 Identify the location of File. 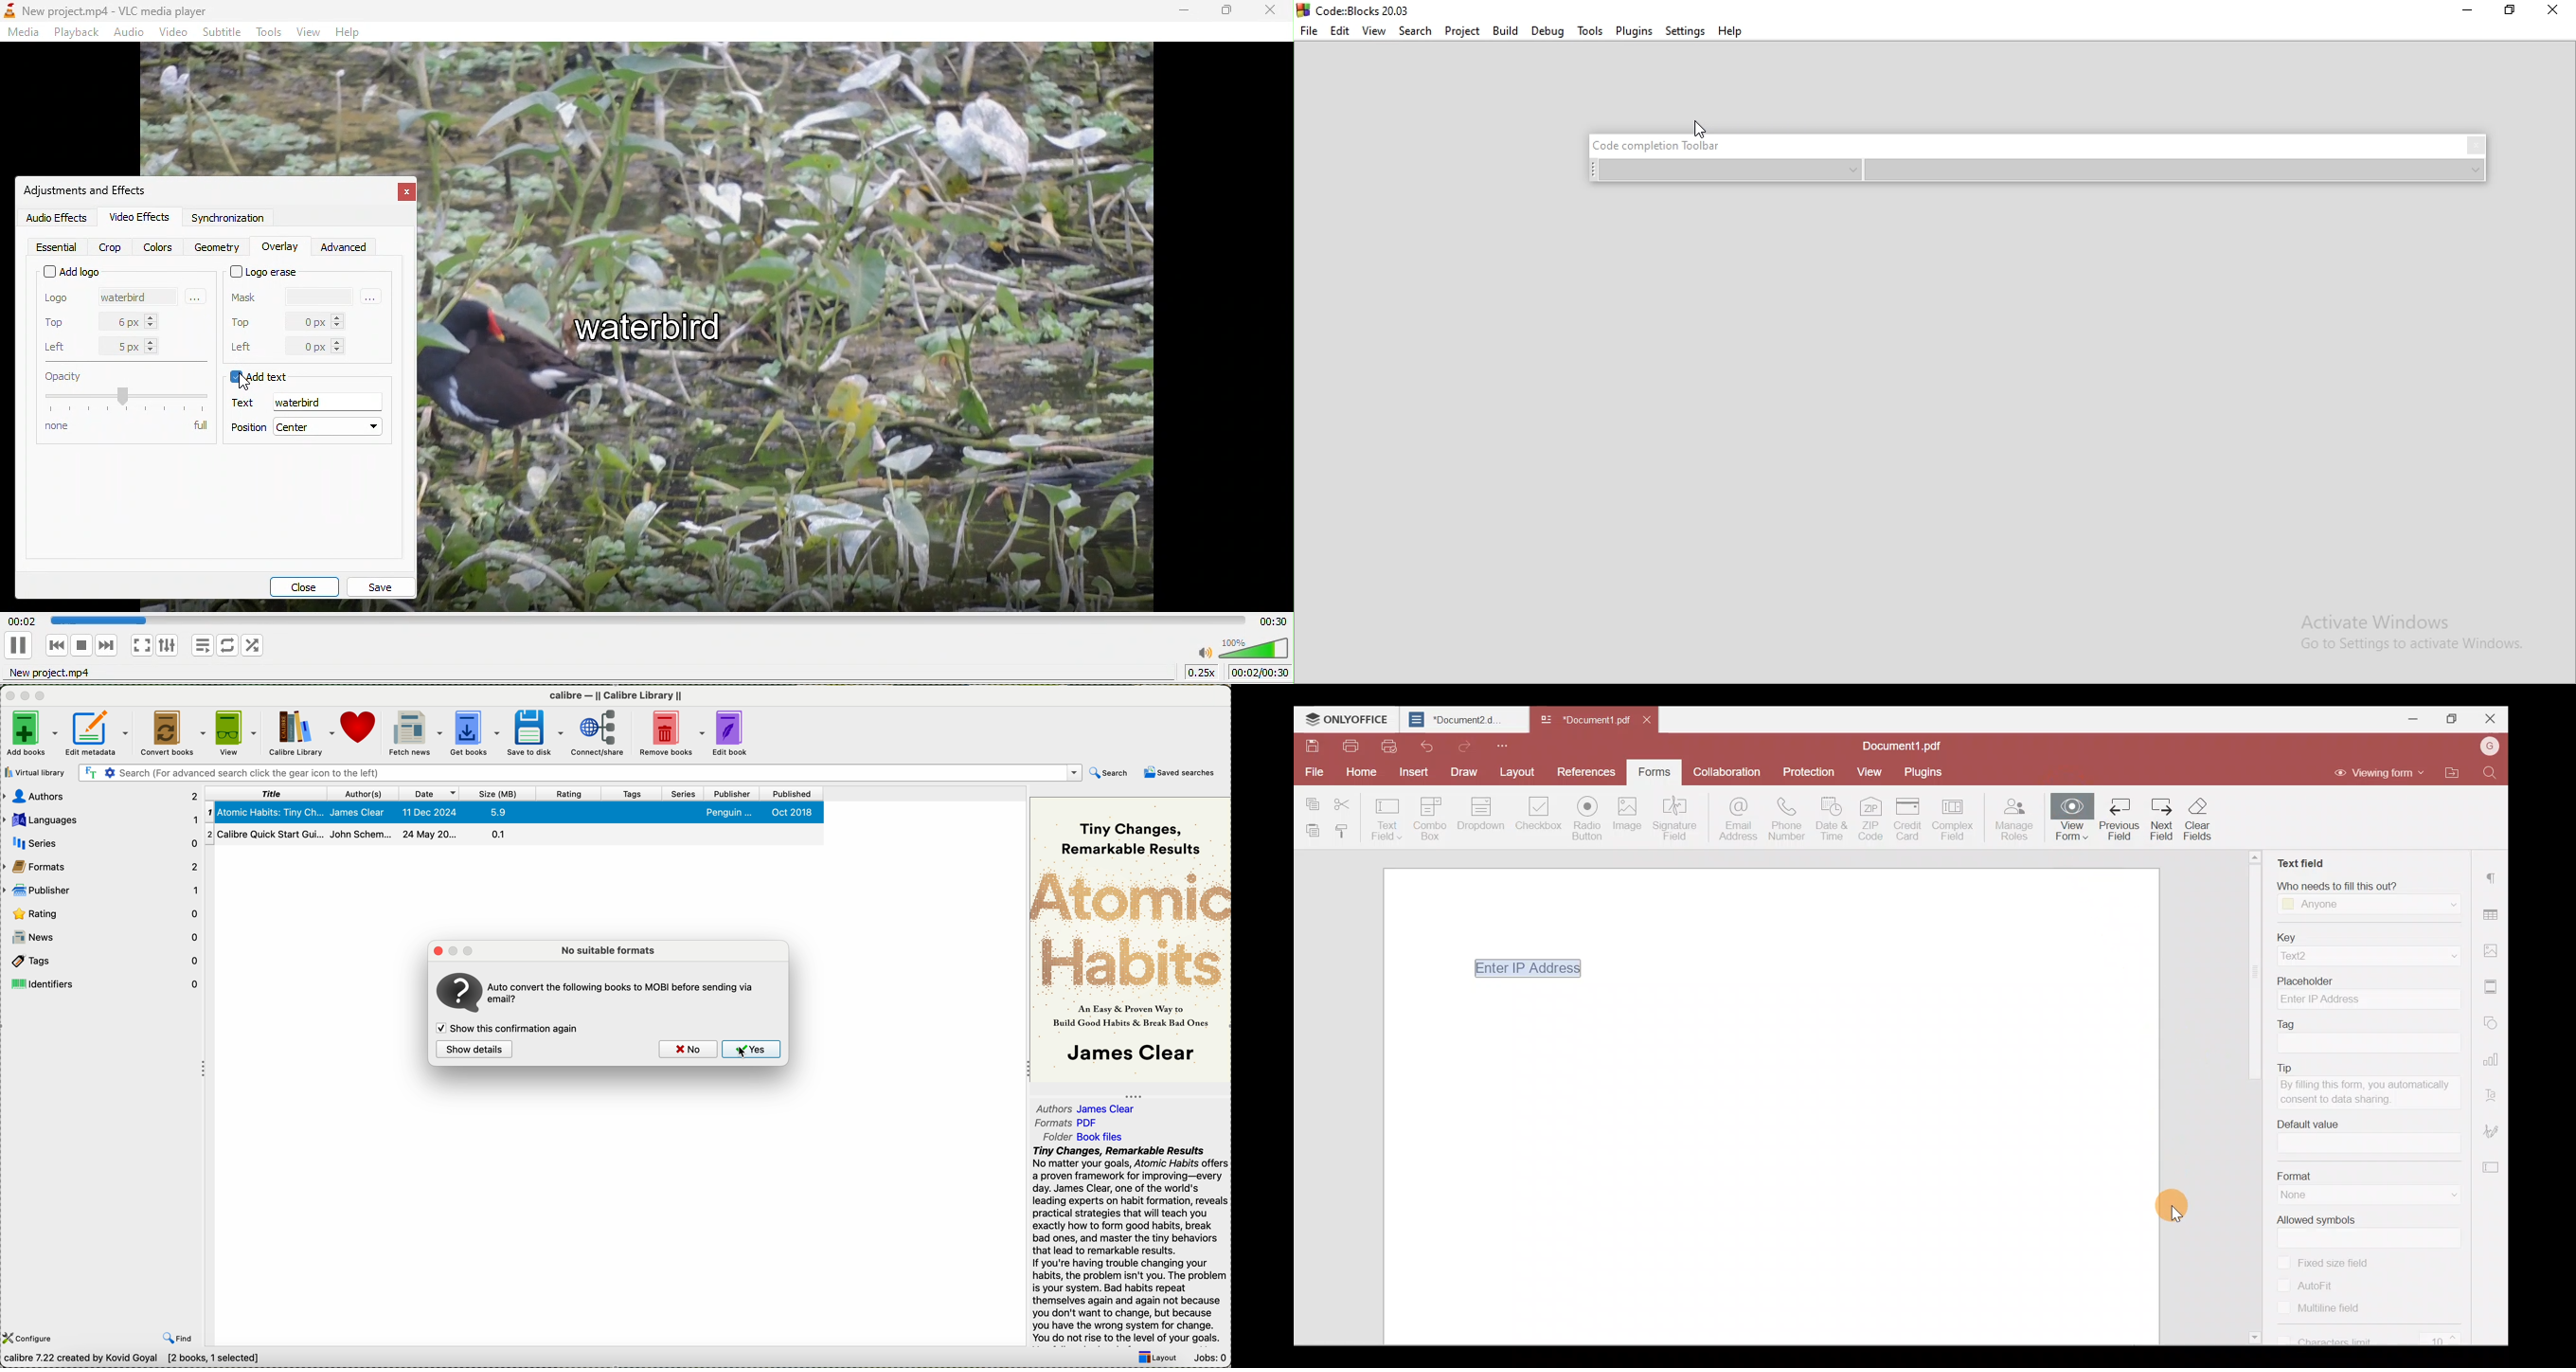
(1309, 31).